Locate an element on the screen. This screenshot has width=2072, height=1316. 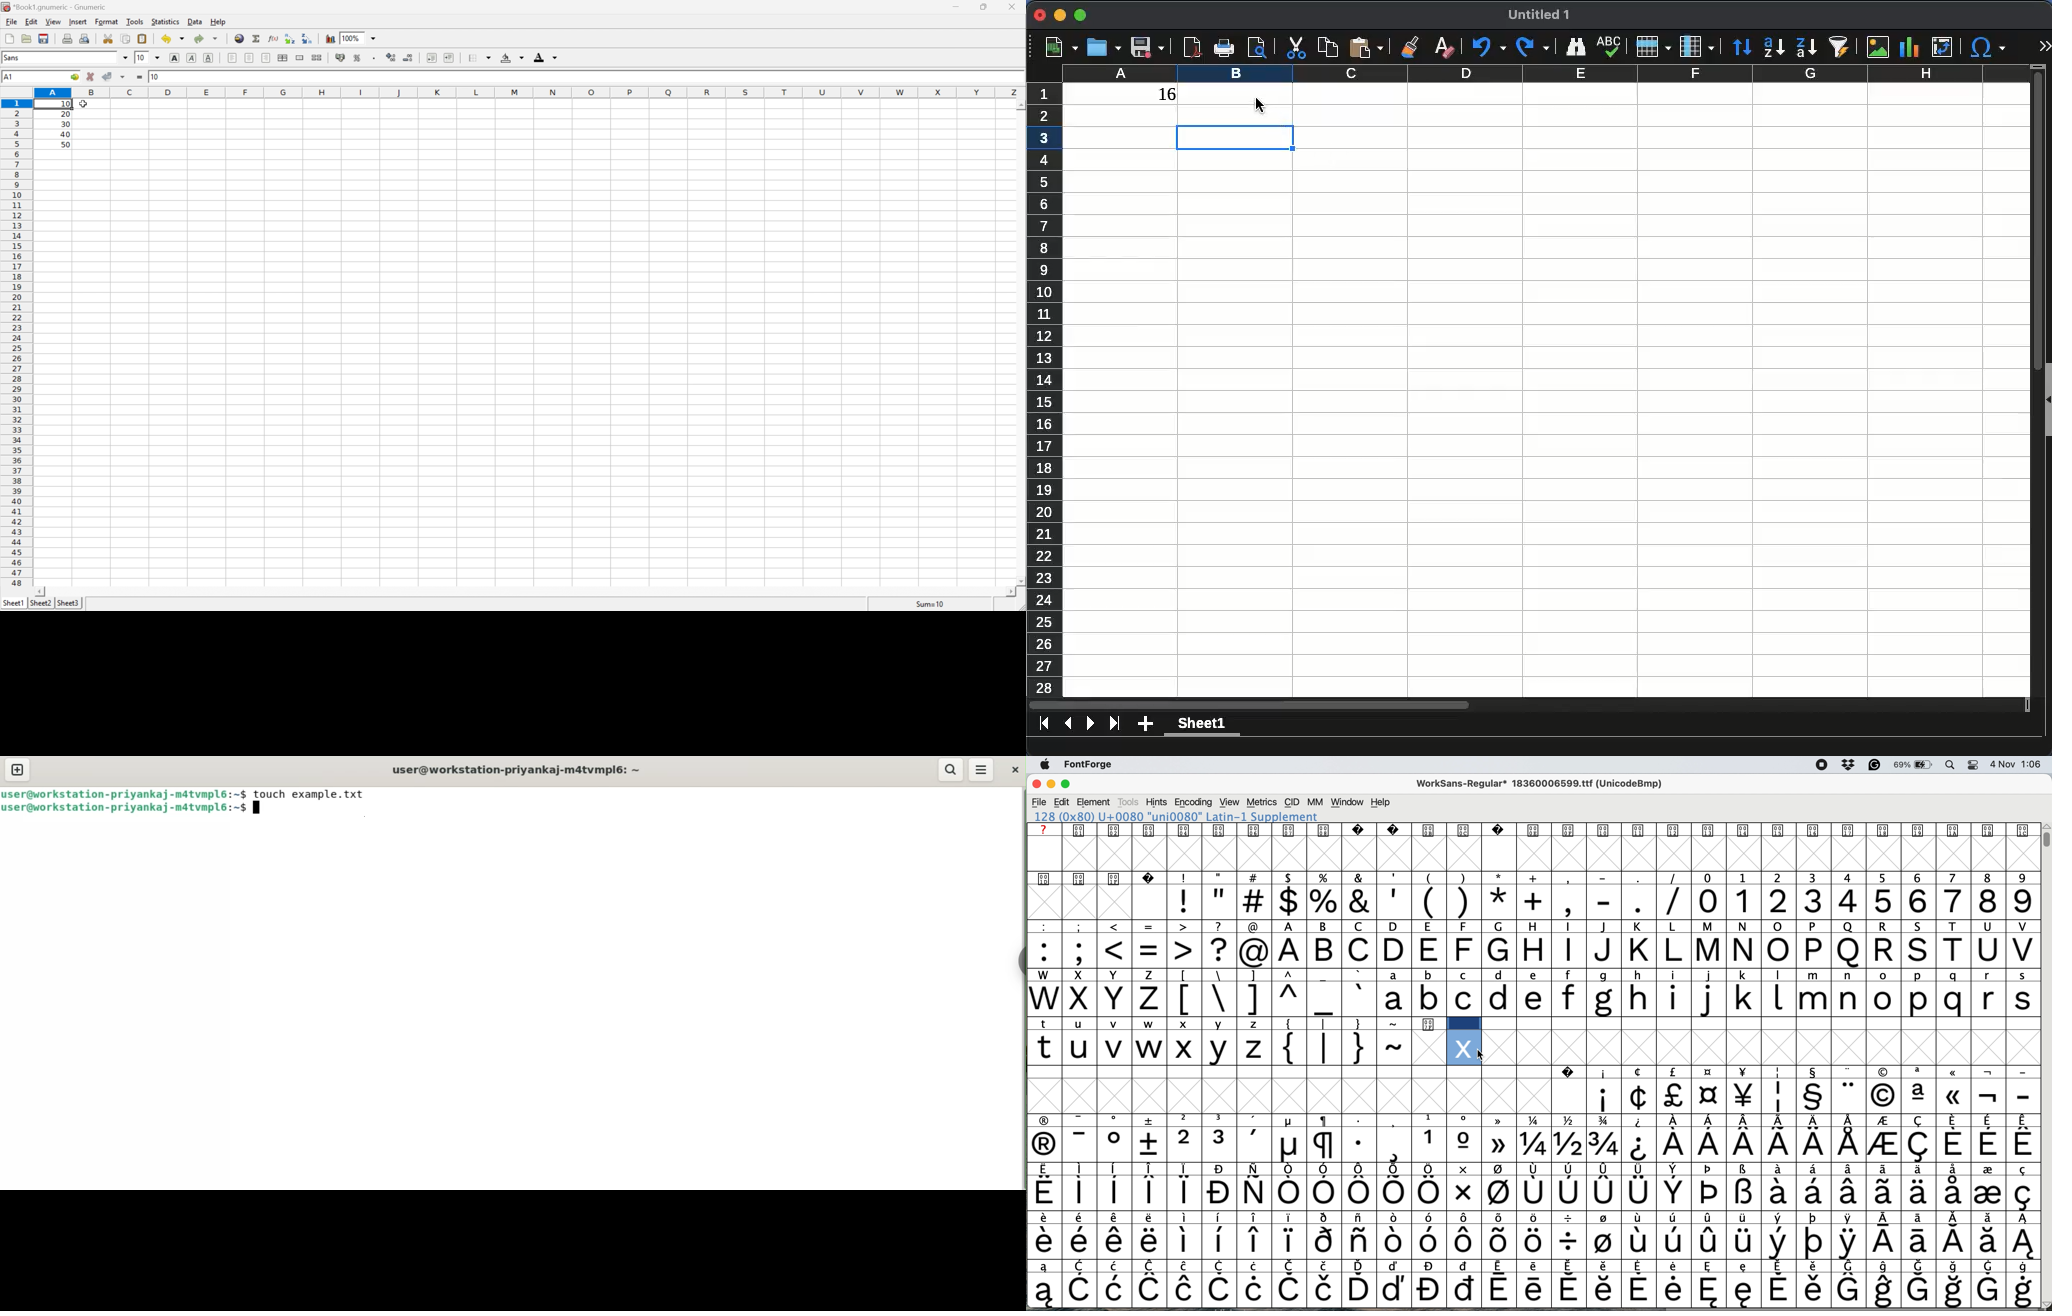
pivot table is located at coordinates (1943, 48).